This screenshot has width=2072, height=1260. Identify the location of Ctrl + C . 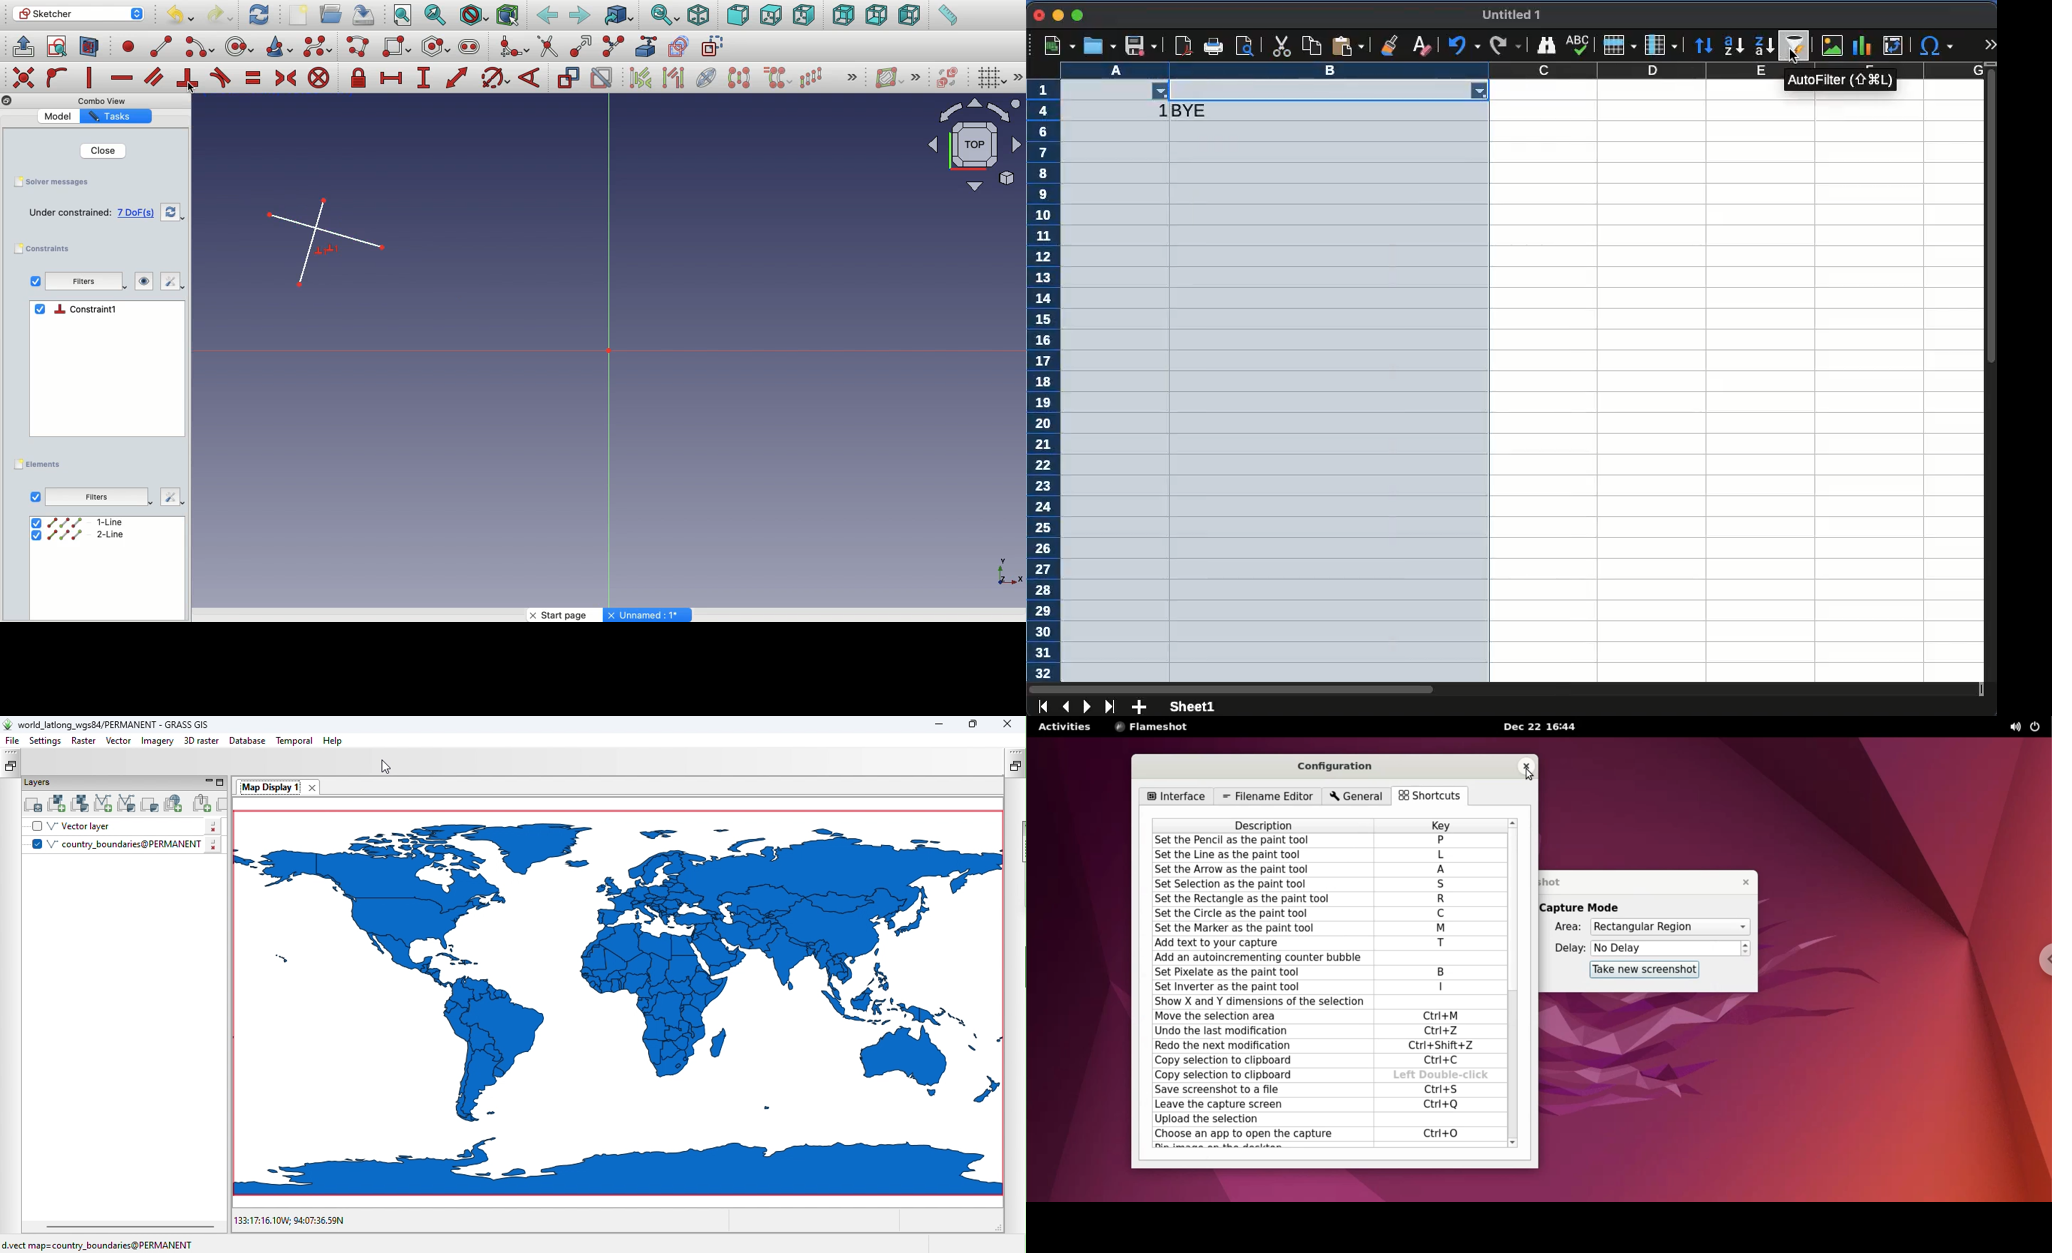
(1444, 1061).